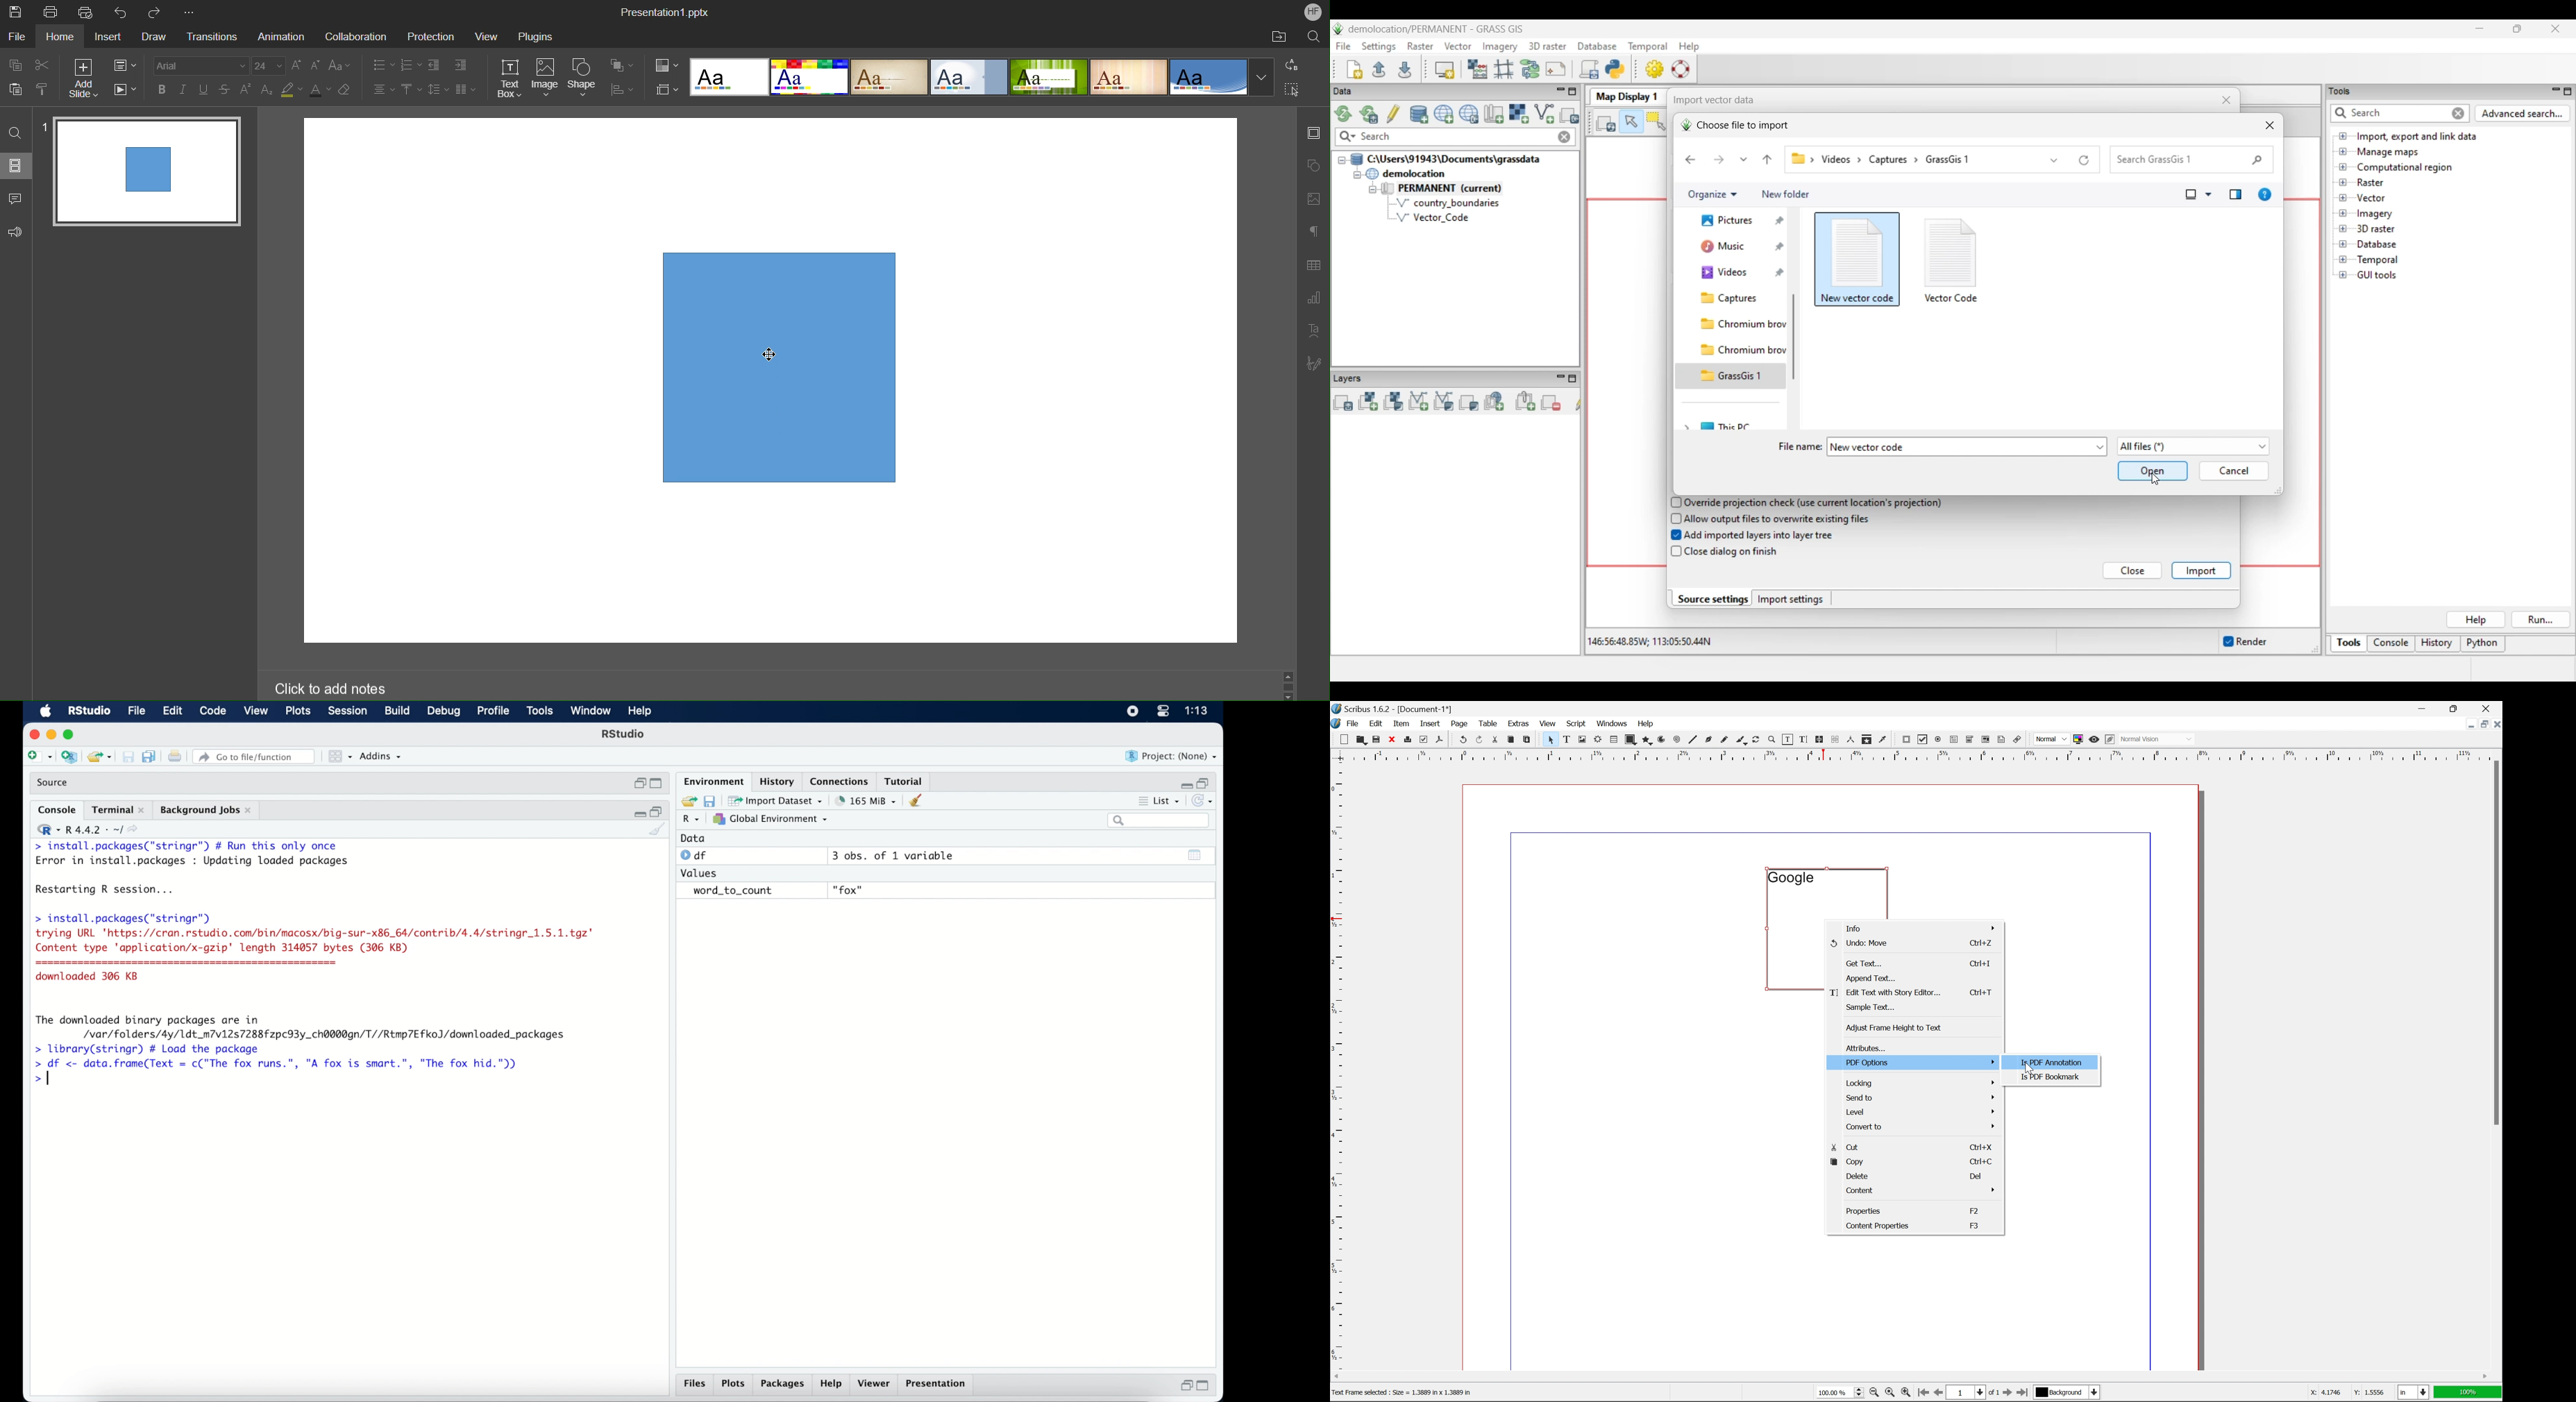  Describe the element at coordinates (1582, 740) in the screenshot. I see `image frame` at that location.